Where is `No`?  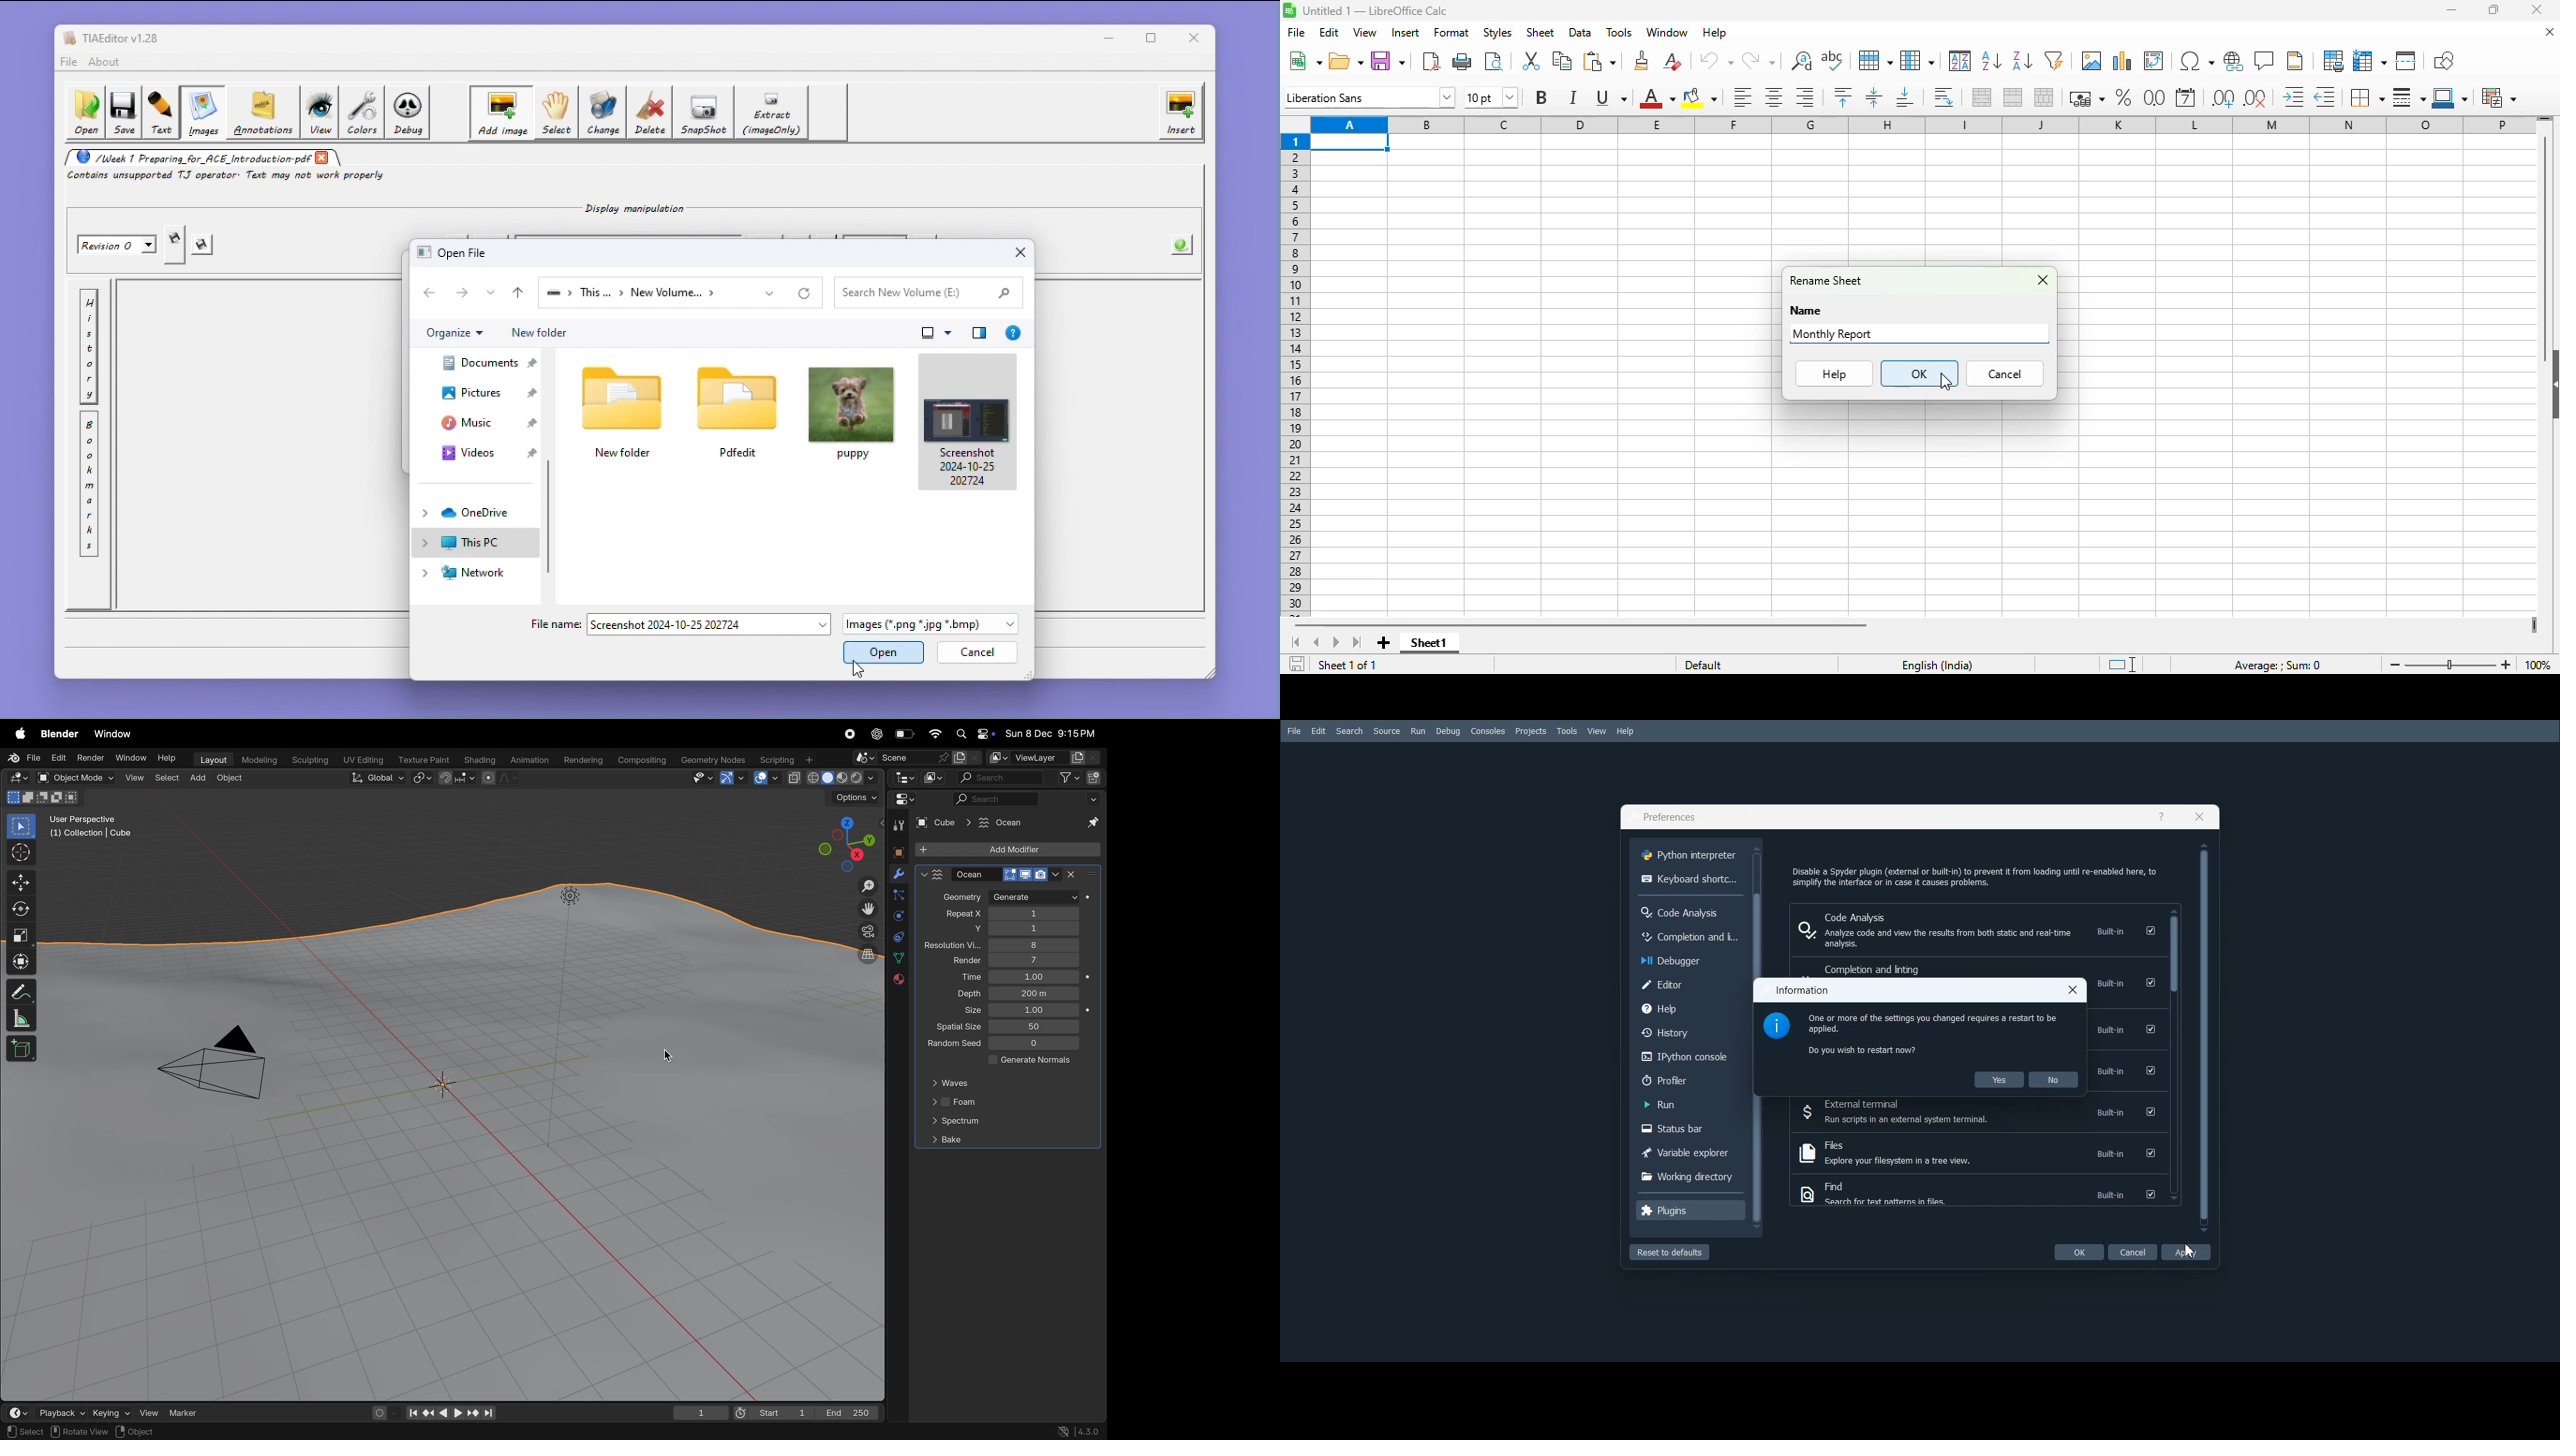 No is located at coordinates (2053, 1080).